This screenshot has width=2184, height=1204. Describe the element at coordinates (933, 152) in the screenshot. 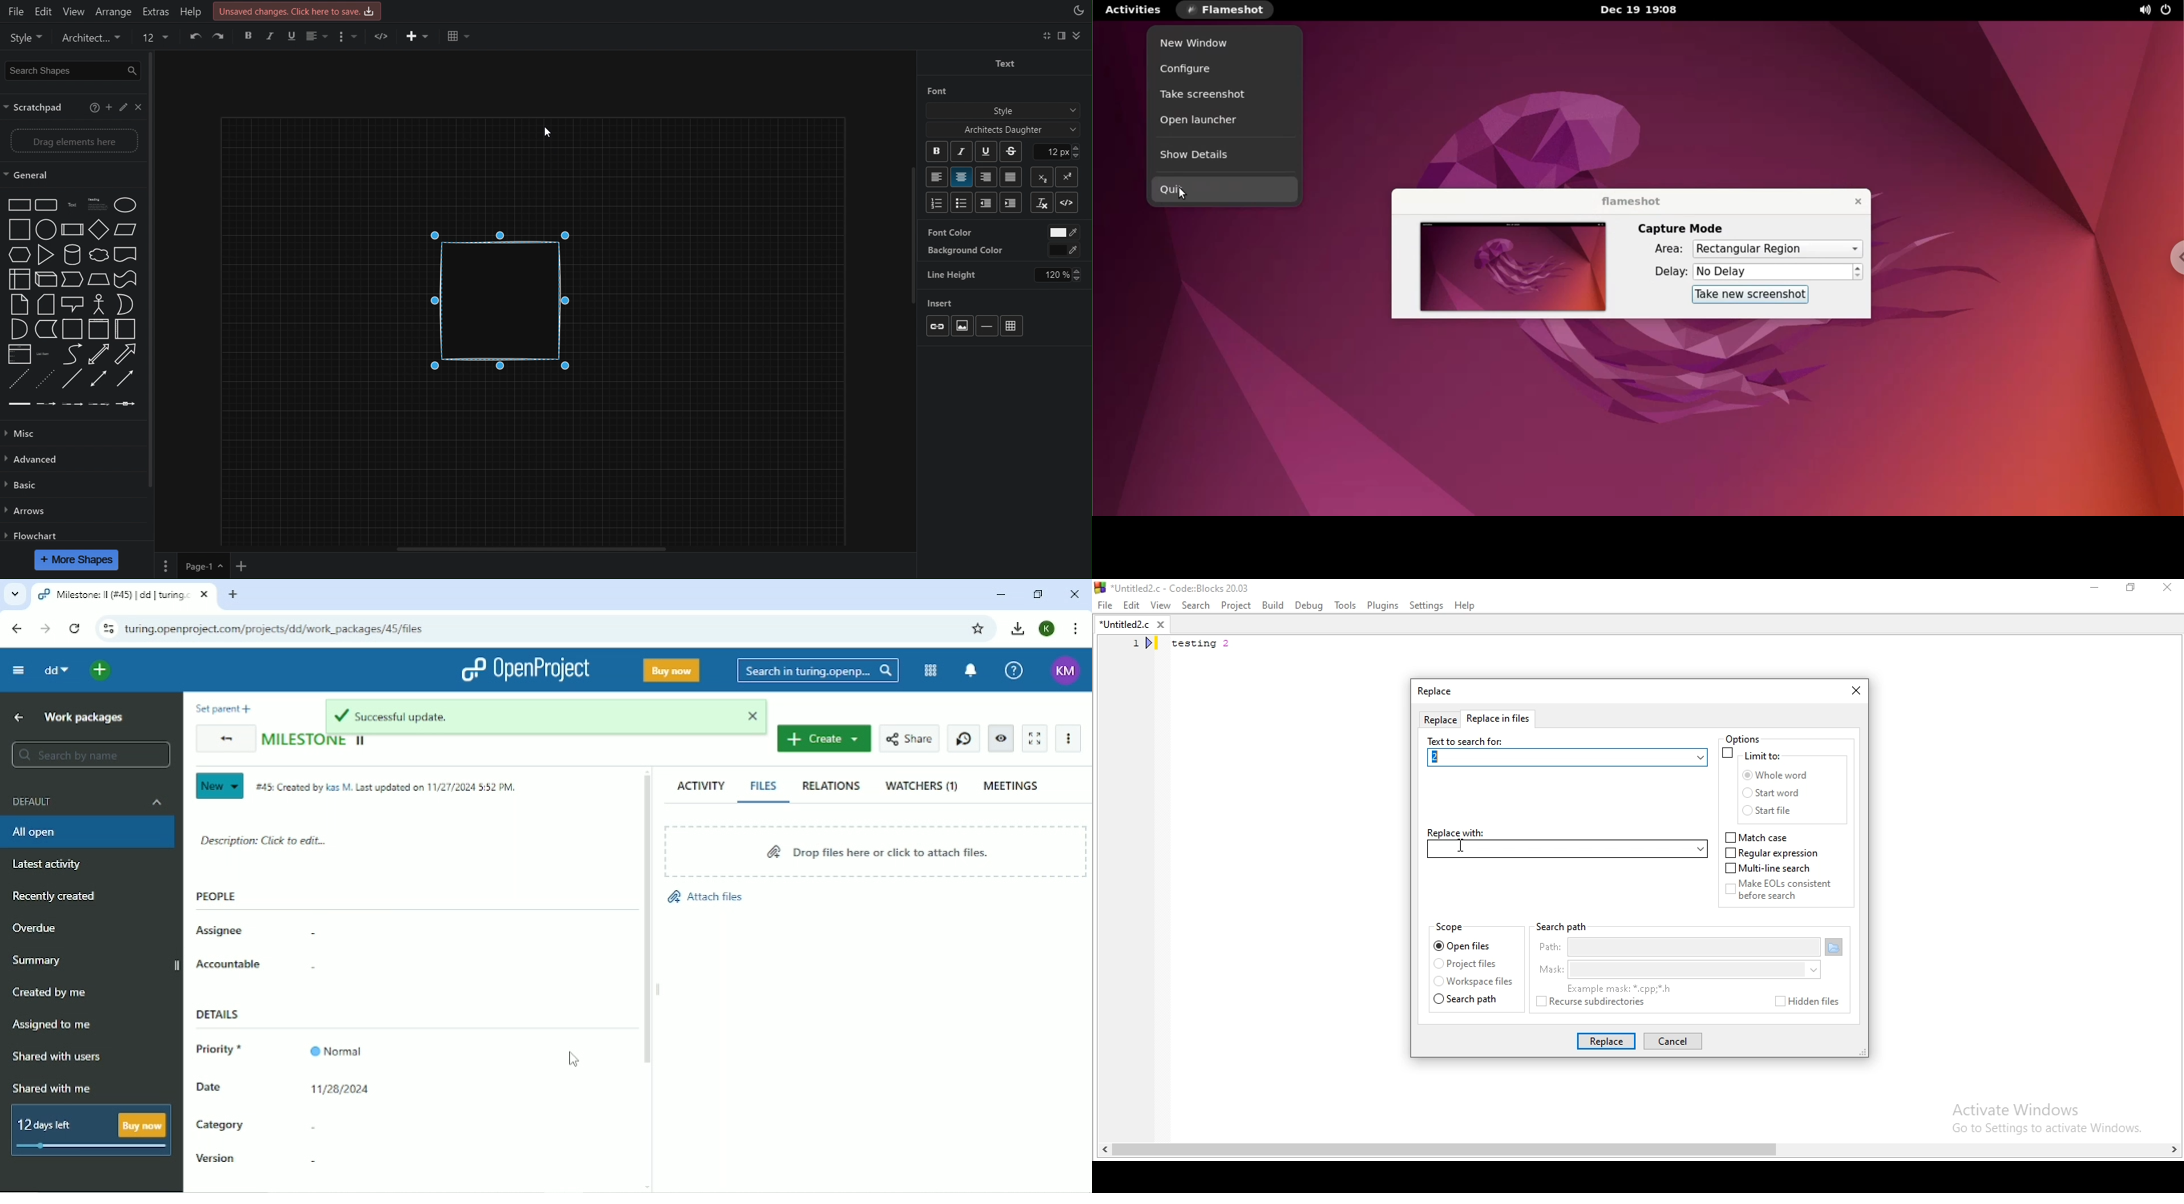

I see `Bold` at that location.